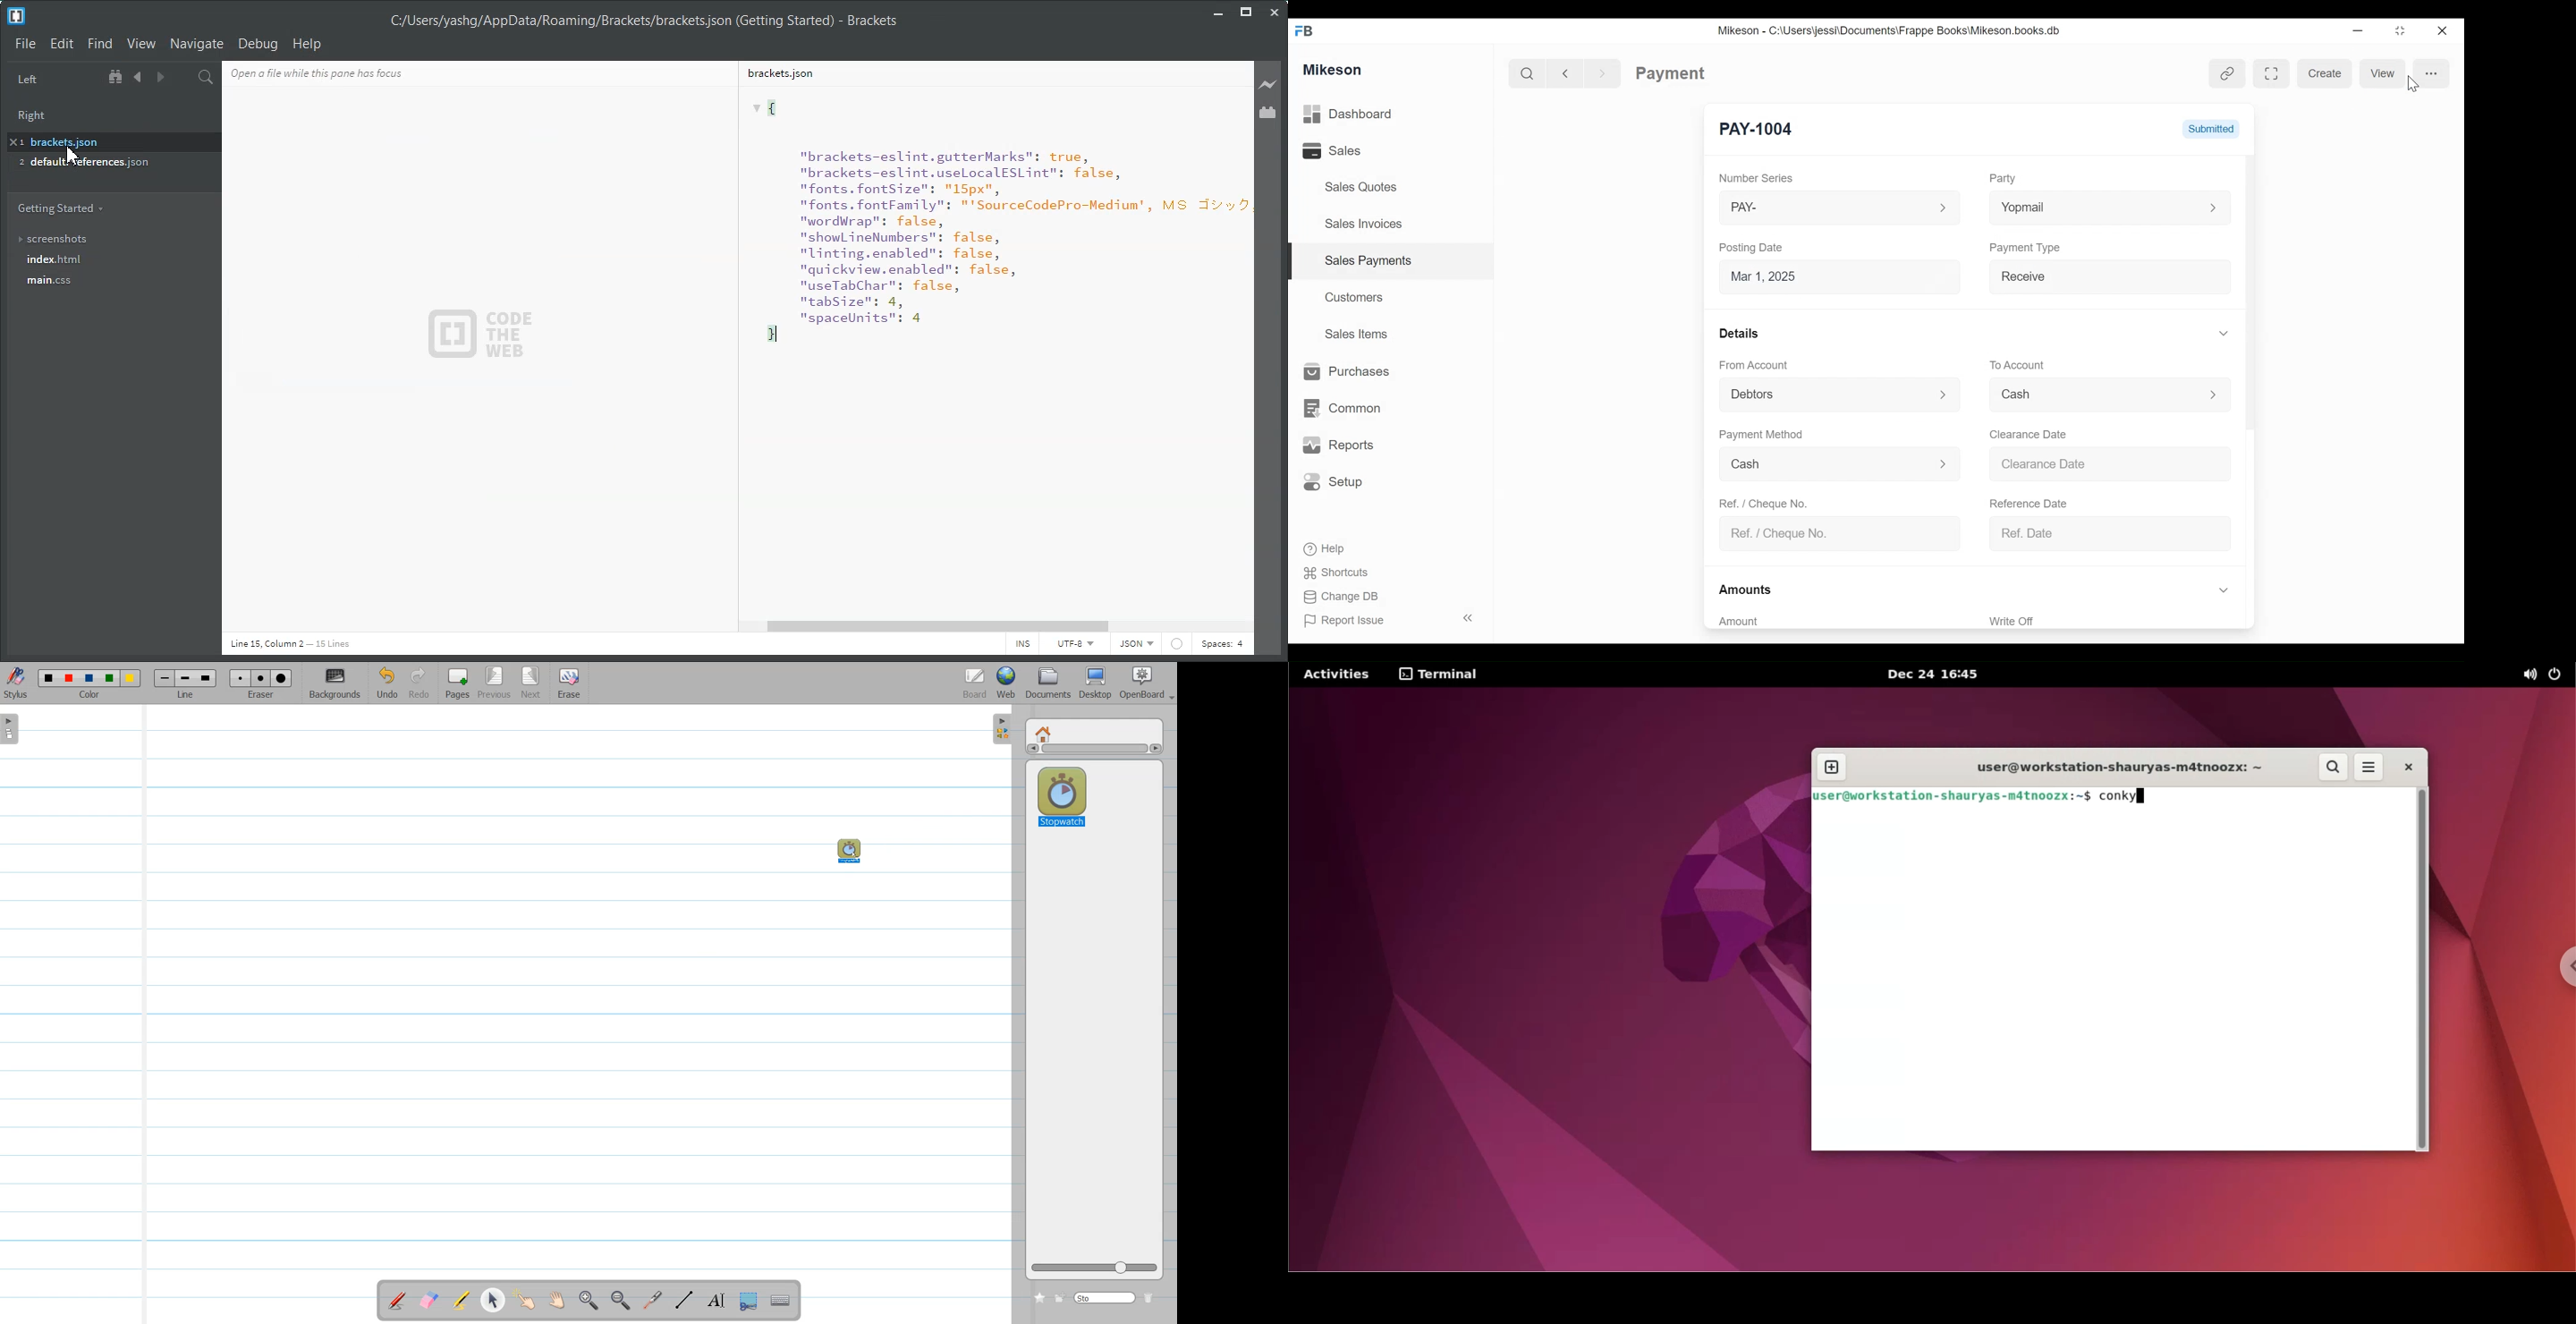 The width and height of the screenshot is (2576, 1344). What do you see at coordinates (1759, 127) in the screenshot?
I see `New Entry` at bounding box center [1759, 127].